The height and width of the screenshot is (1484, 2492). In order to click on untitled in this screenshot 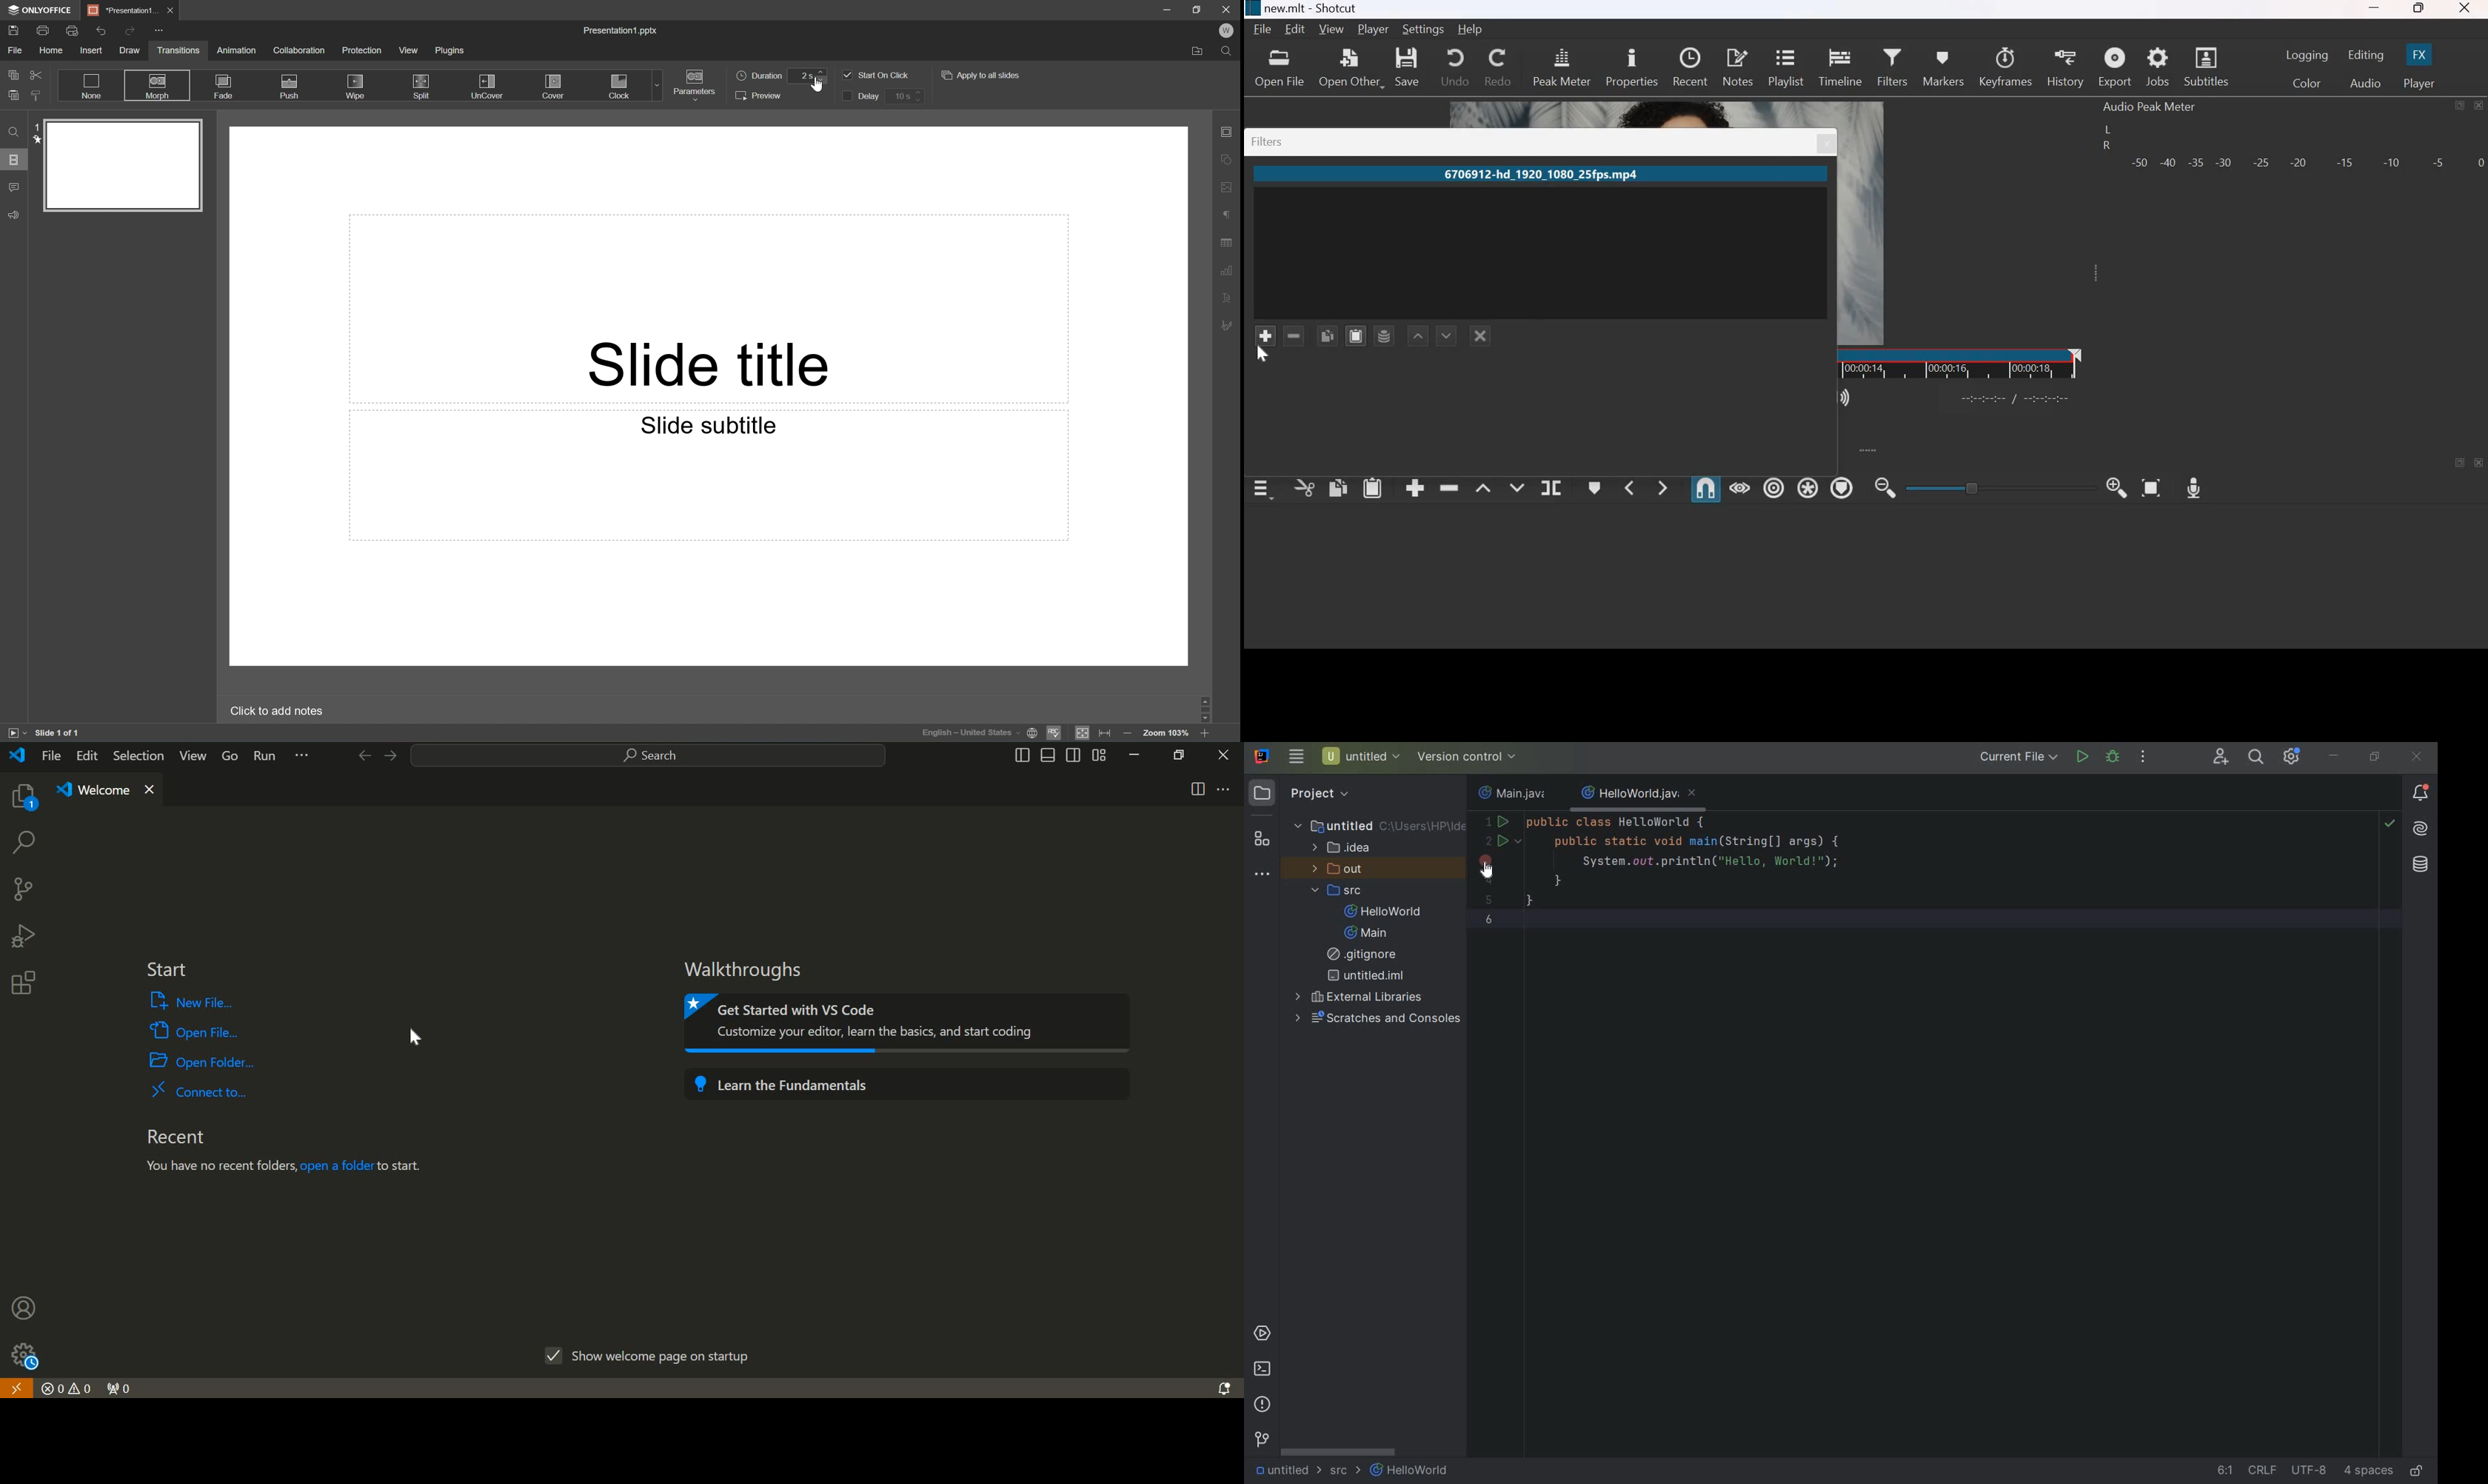, I will do `click(1281, 1471)`.